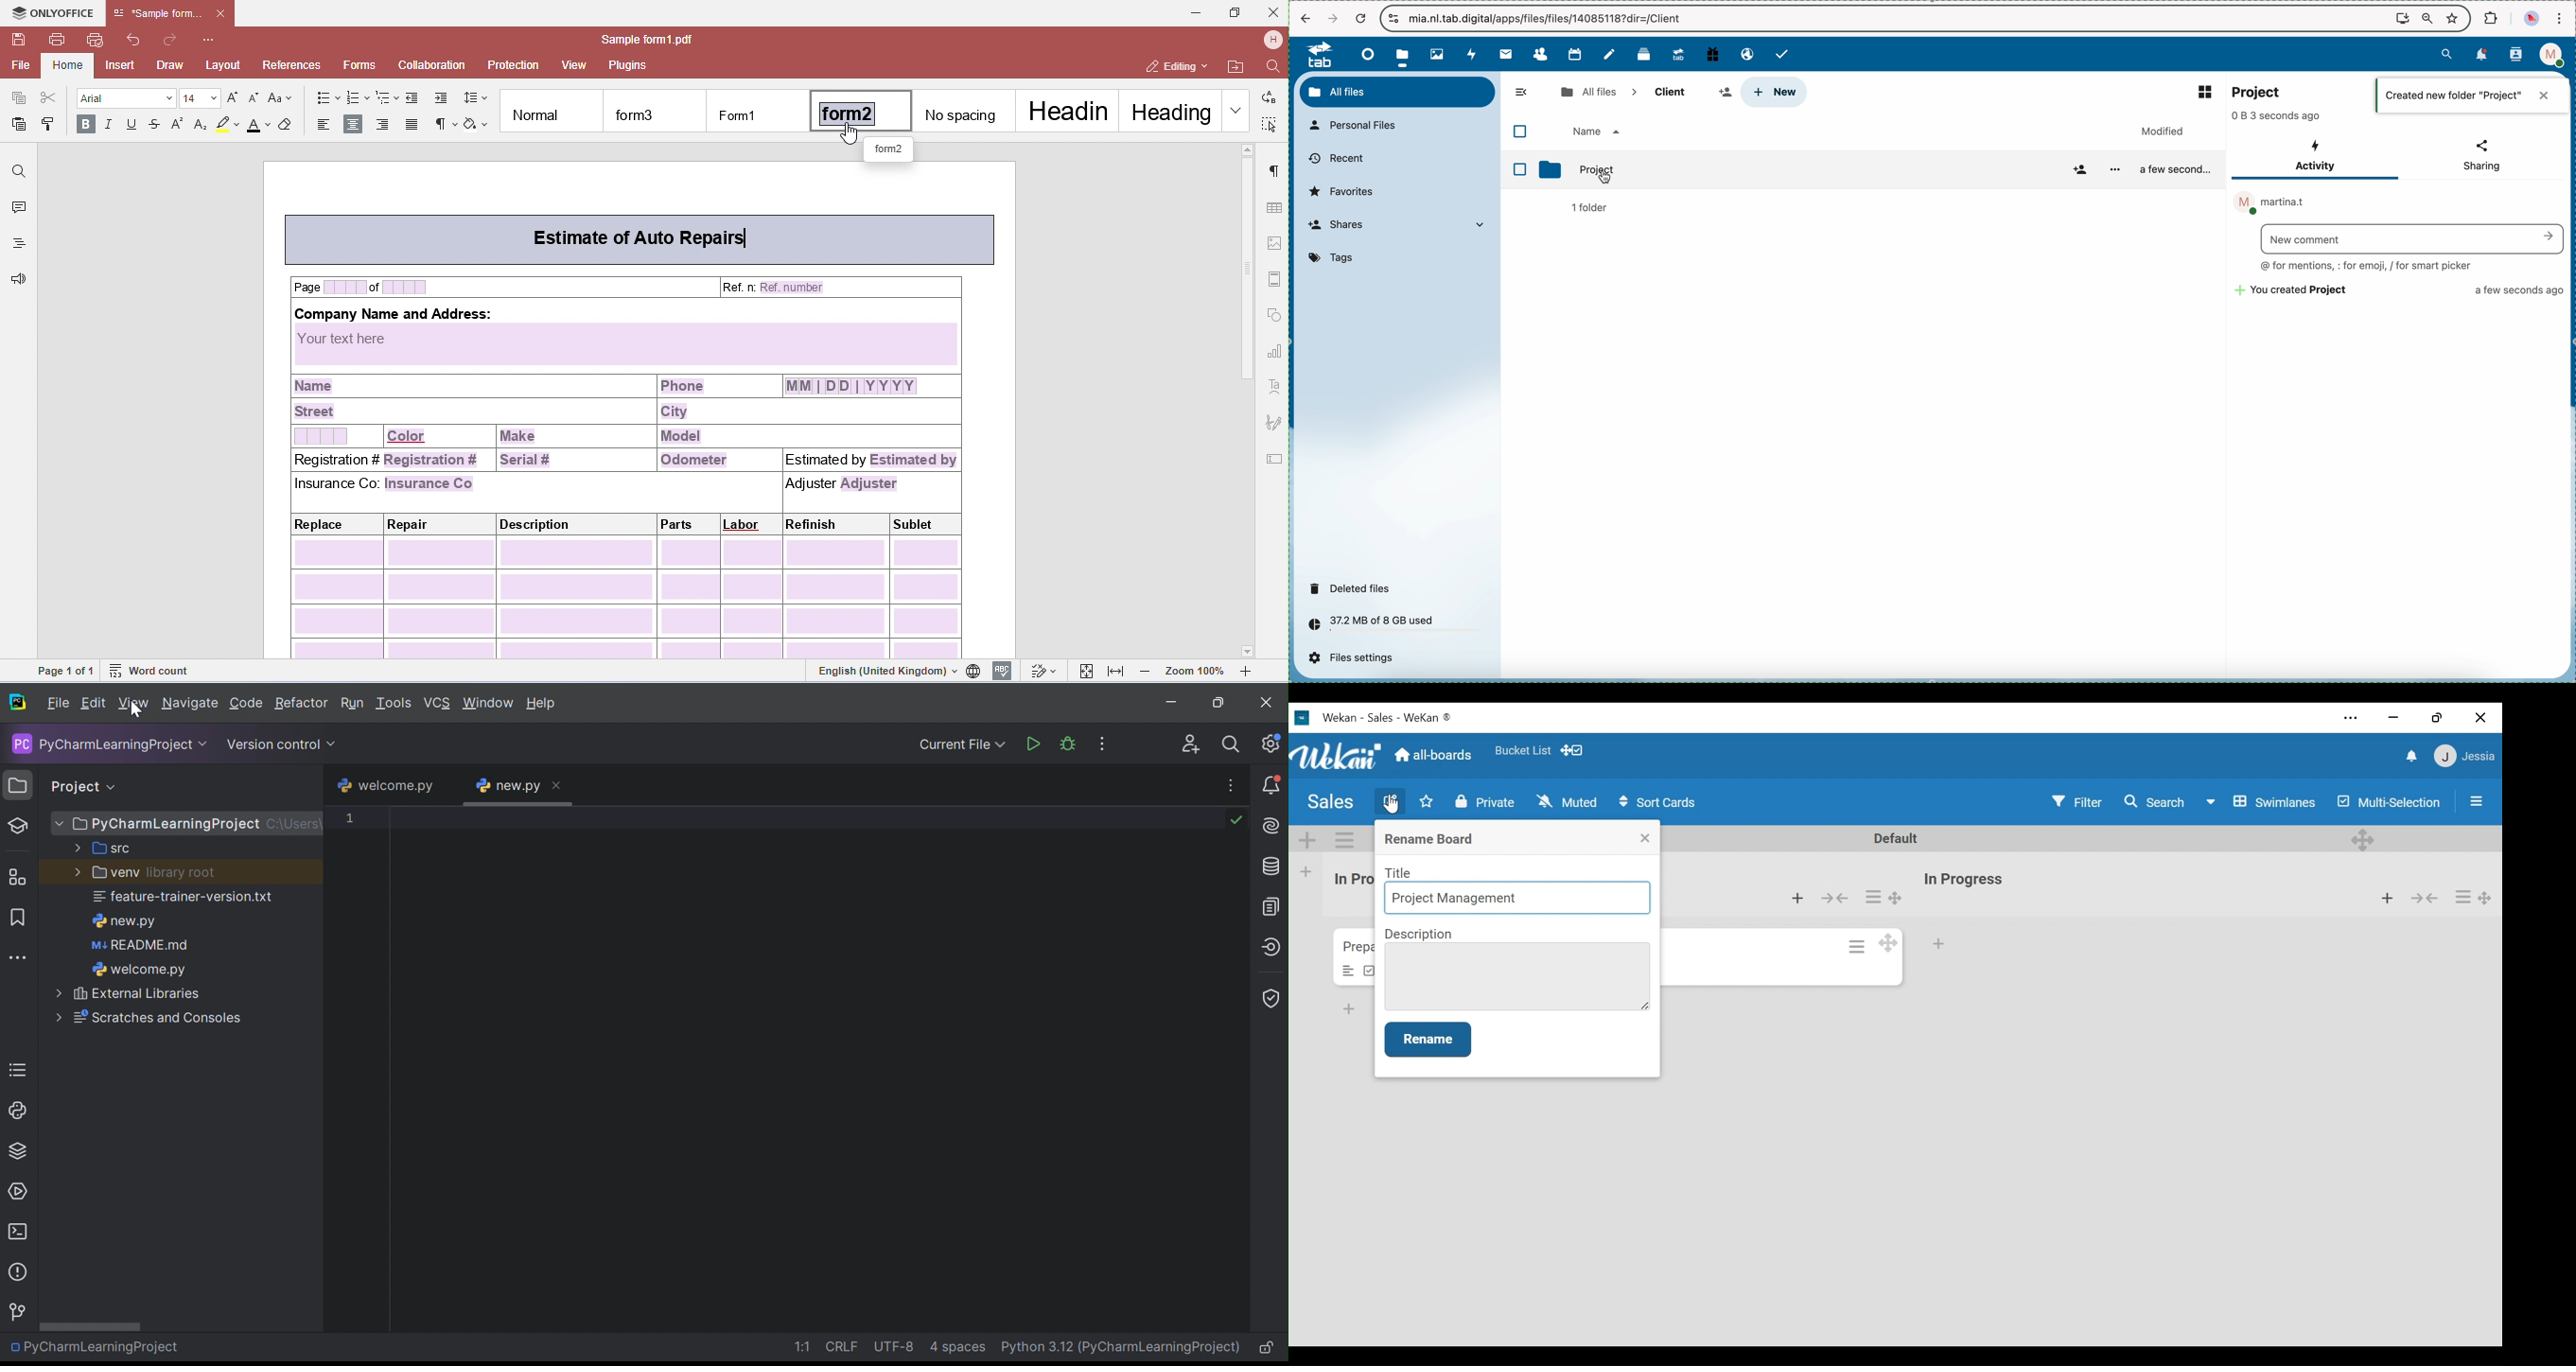 The height and width of the screenshot is (1372, 2576). Describe the element at coordinates (1783, 54) in the screenshot. I see `tasks` at that location.